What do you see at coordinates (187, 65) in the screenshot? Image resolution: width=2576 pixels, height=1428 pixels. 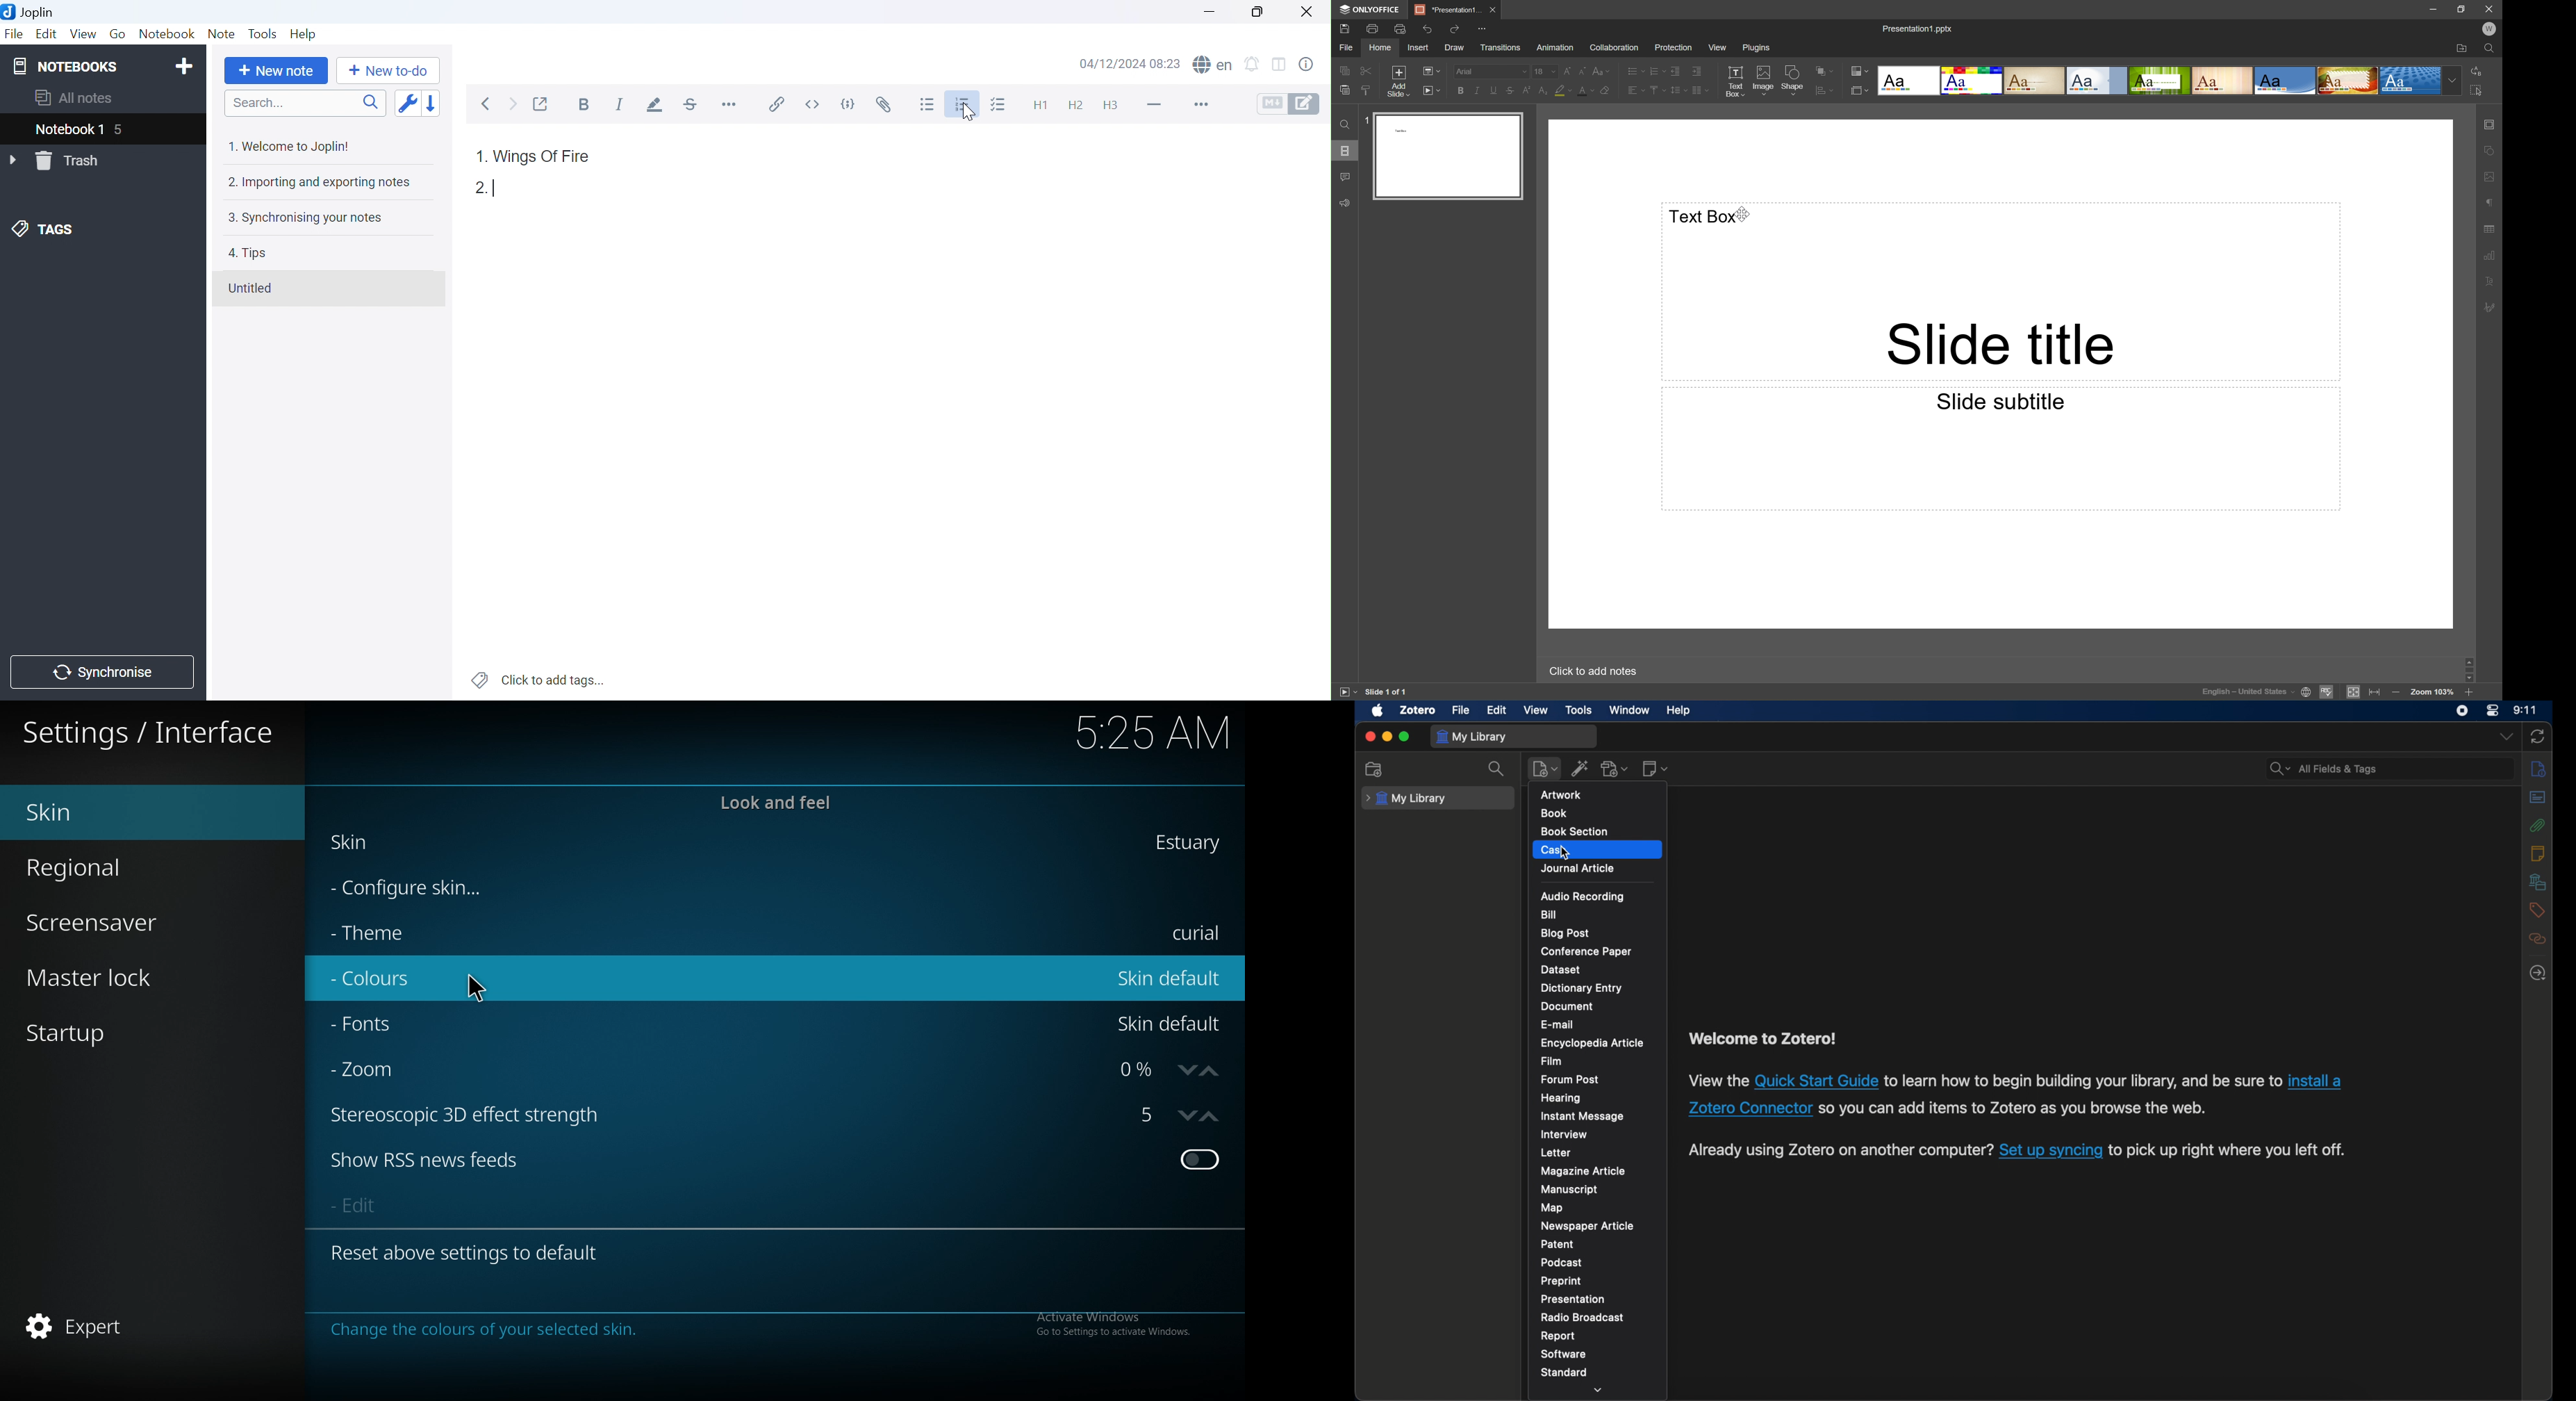 I see `Add notebooks` at bounding box center [187, 65].